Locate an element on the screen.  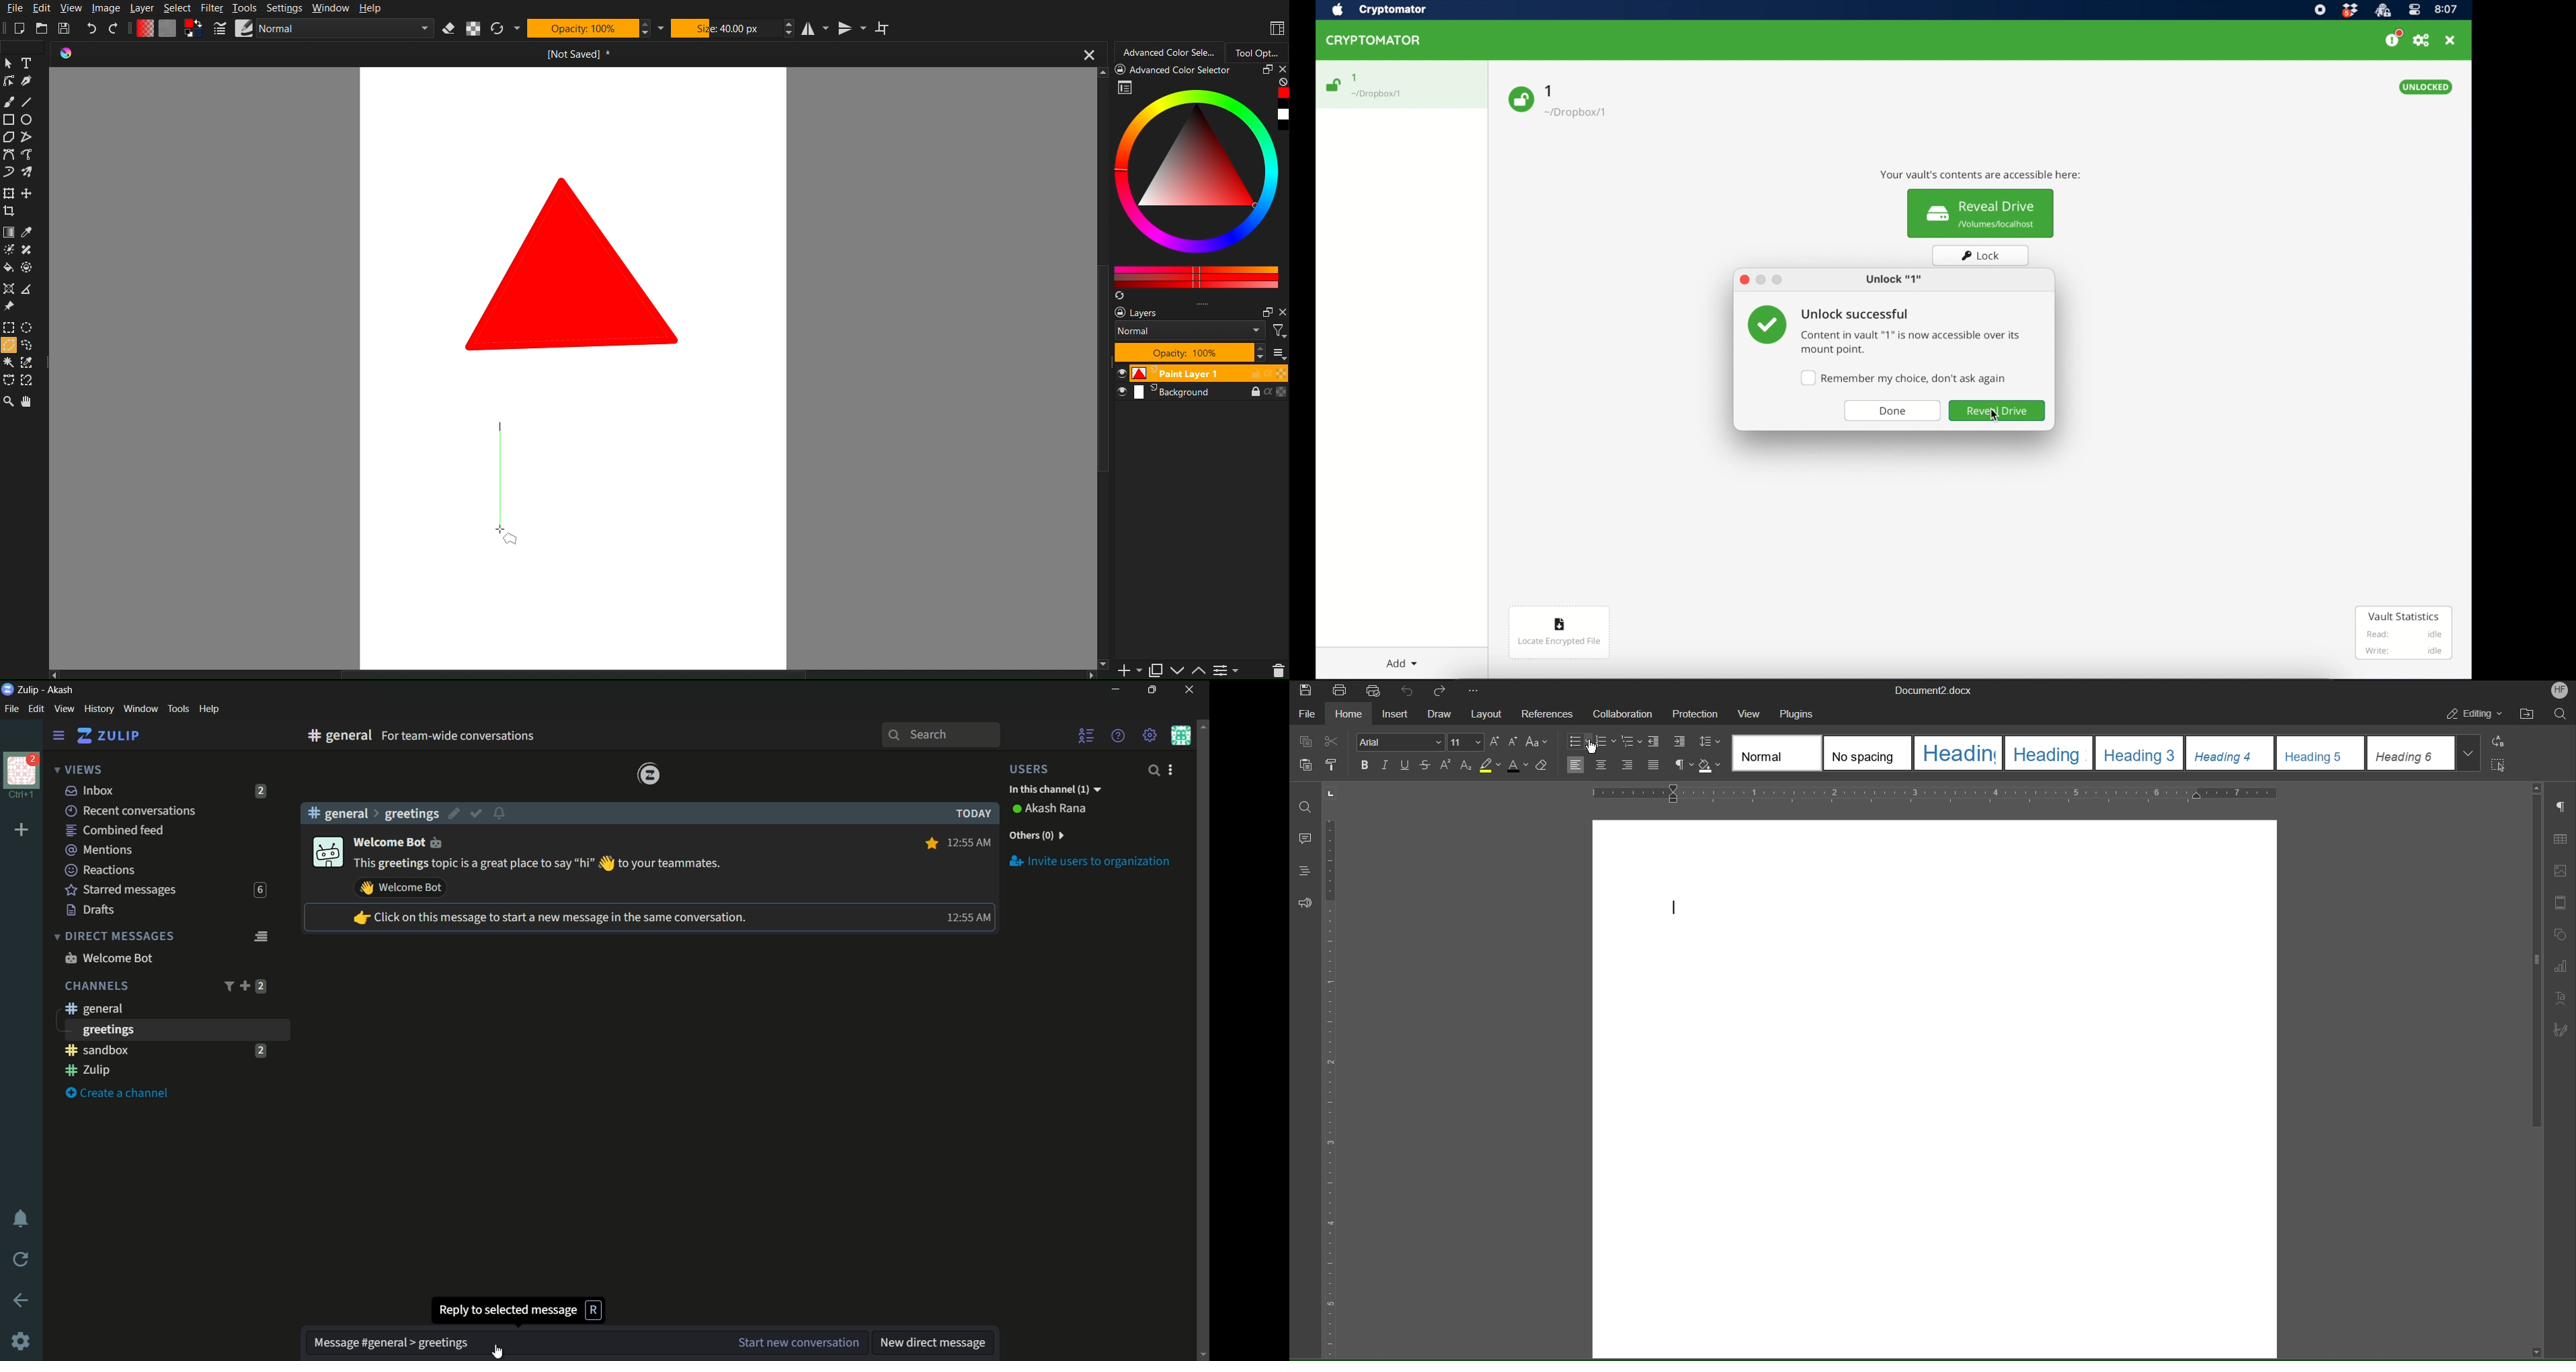
Free shape is located at coordinates (28, 173).